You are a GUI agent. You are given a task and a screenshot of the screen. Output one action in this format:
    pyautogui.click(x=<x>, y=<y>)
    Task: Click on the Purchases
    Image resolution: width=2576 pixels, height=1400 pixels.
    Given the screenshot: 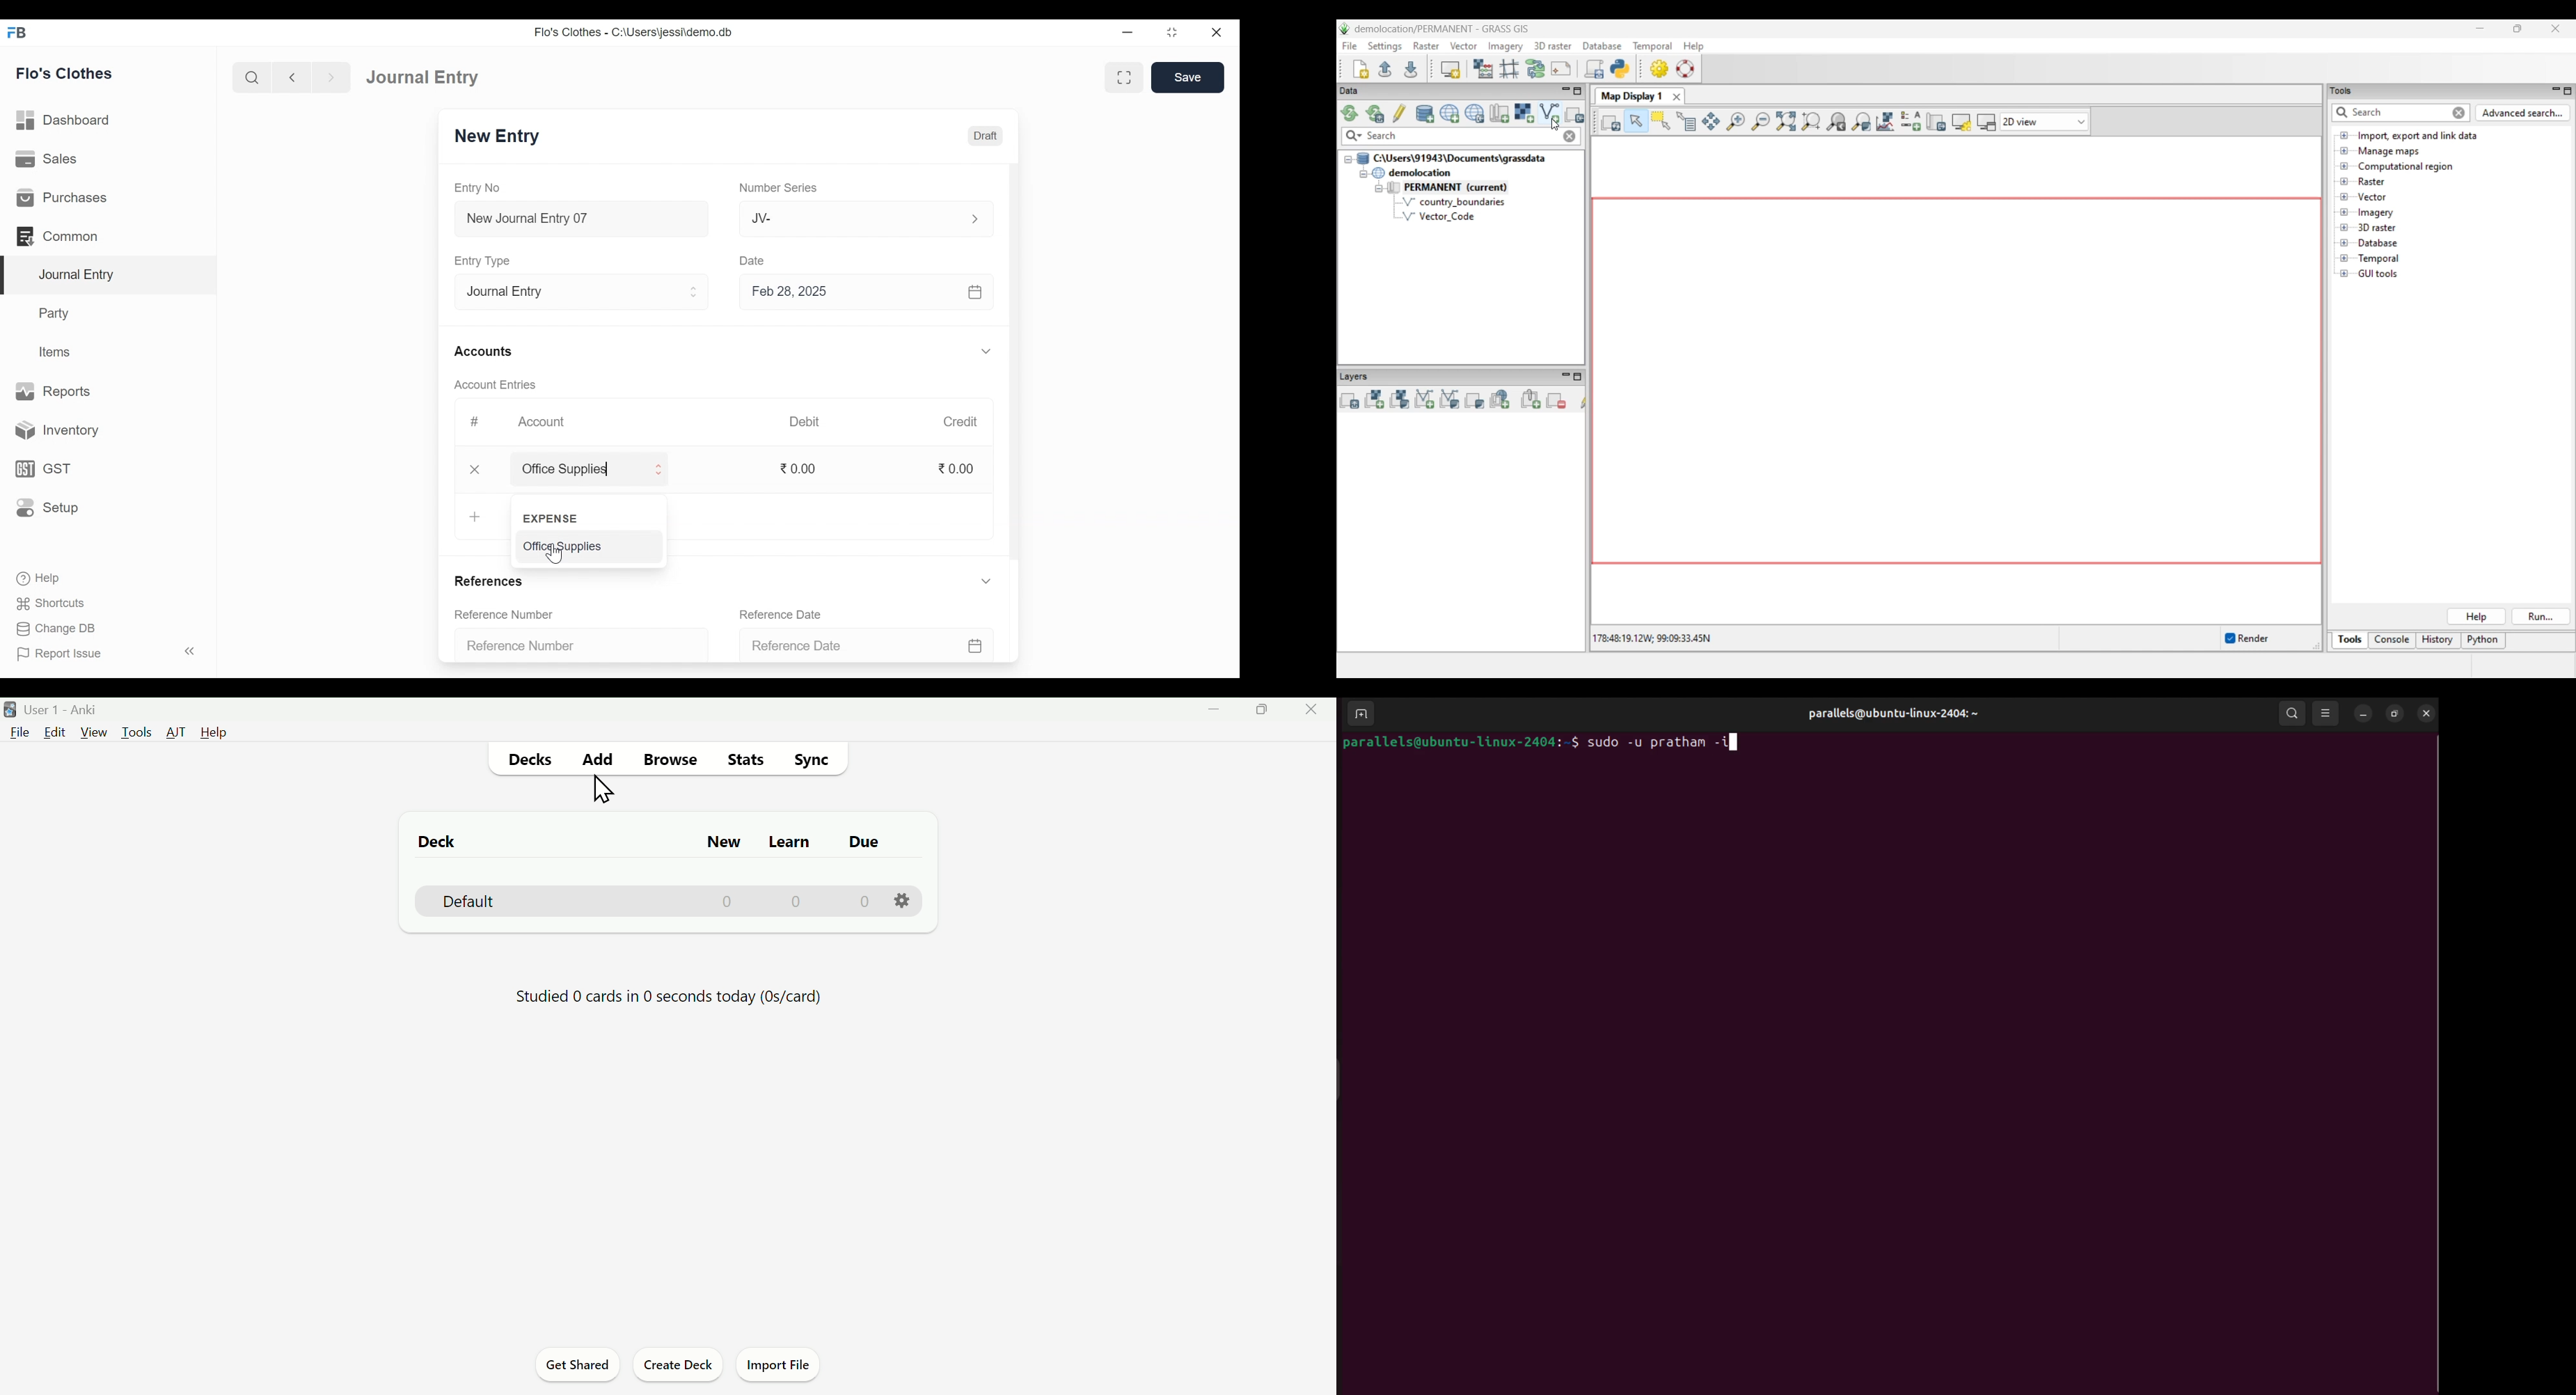 What is the action you would take?
    pyautogui.click(x=62, y=197)
    